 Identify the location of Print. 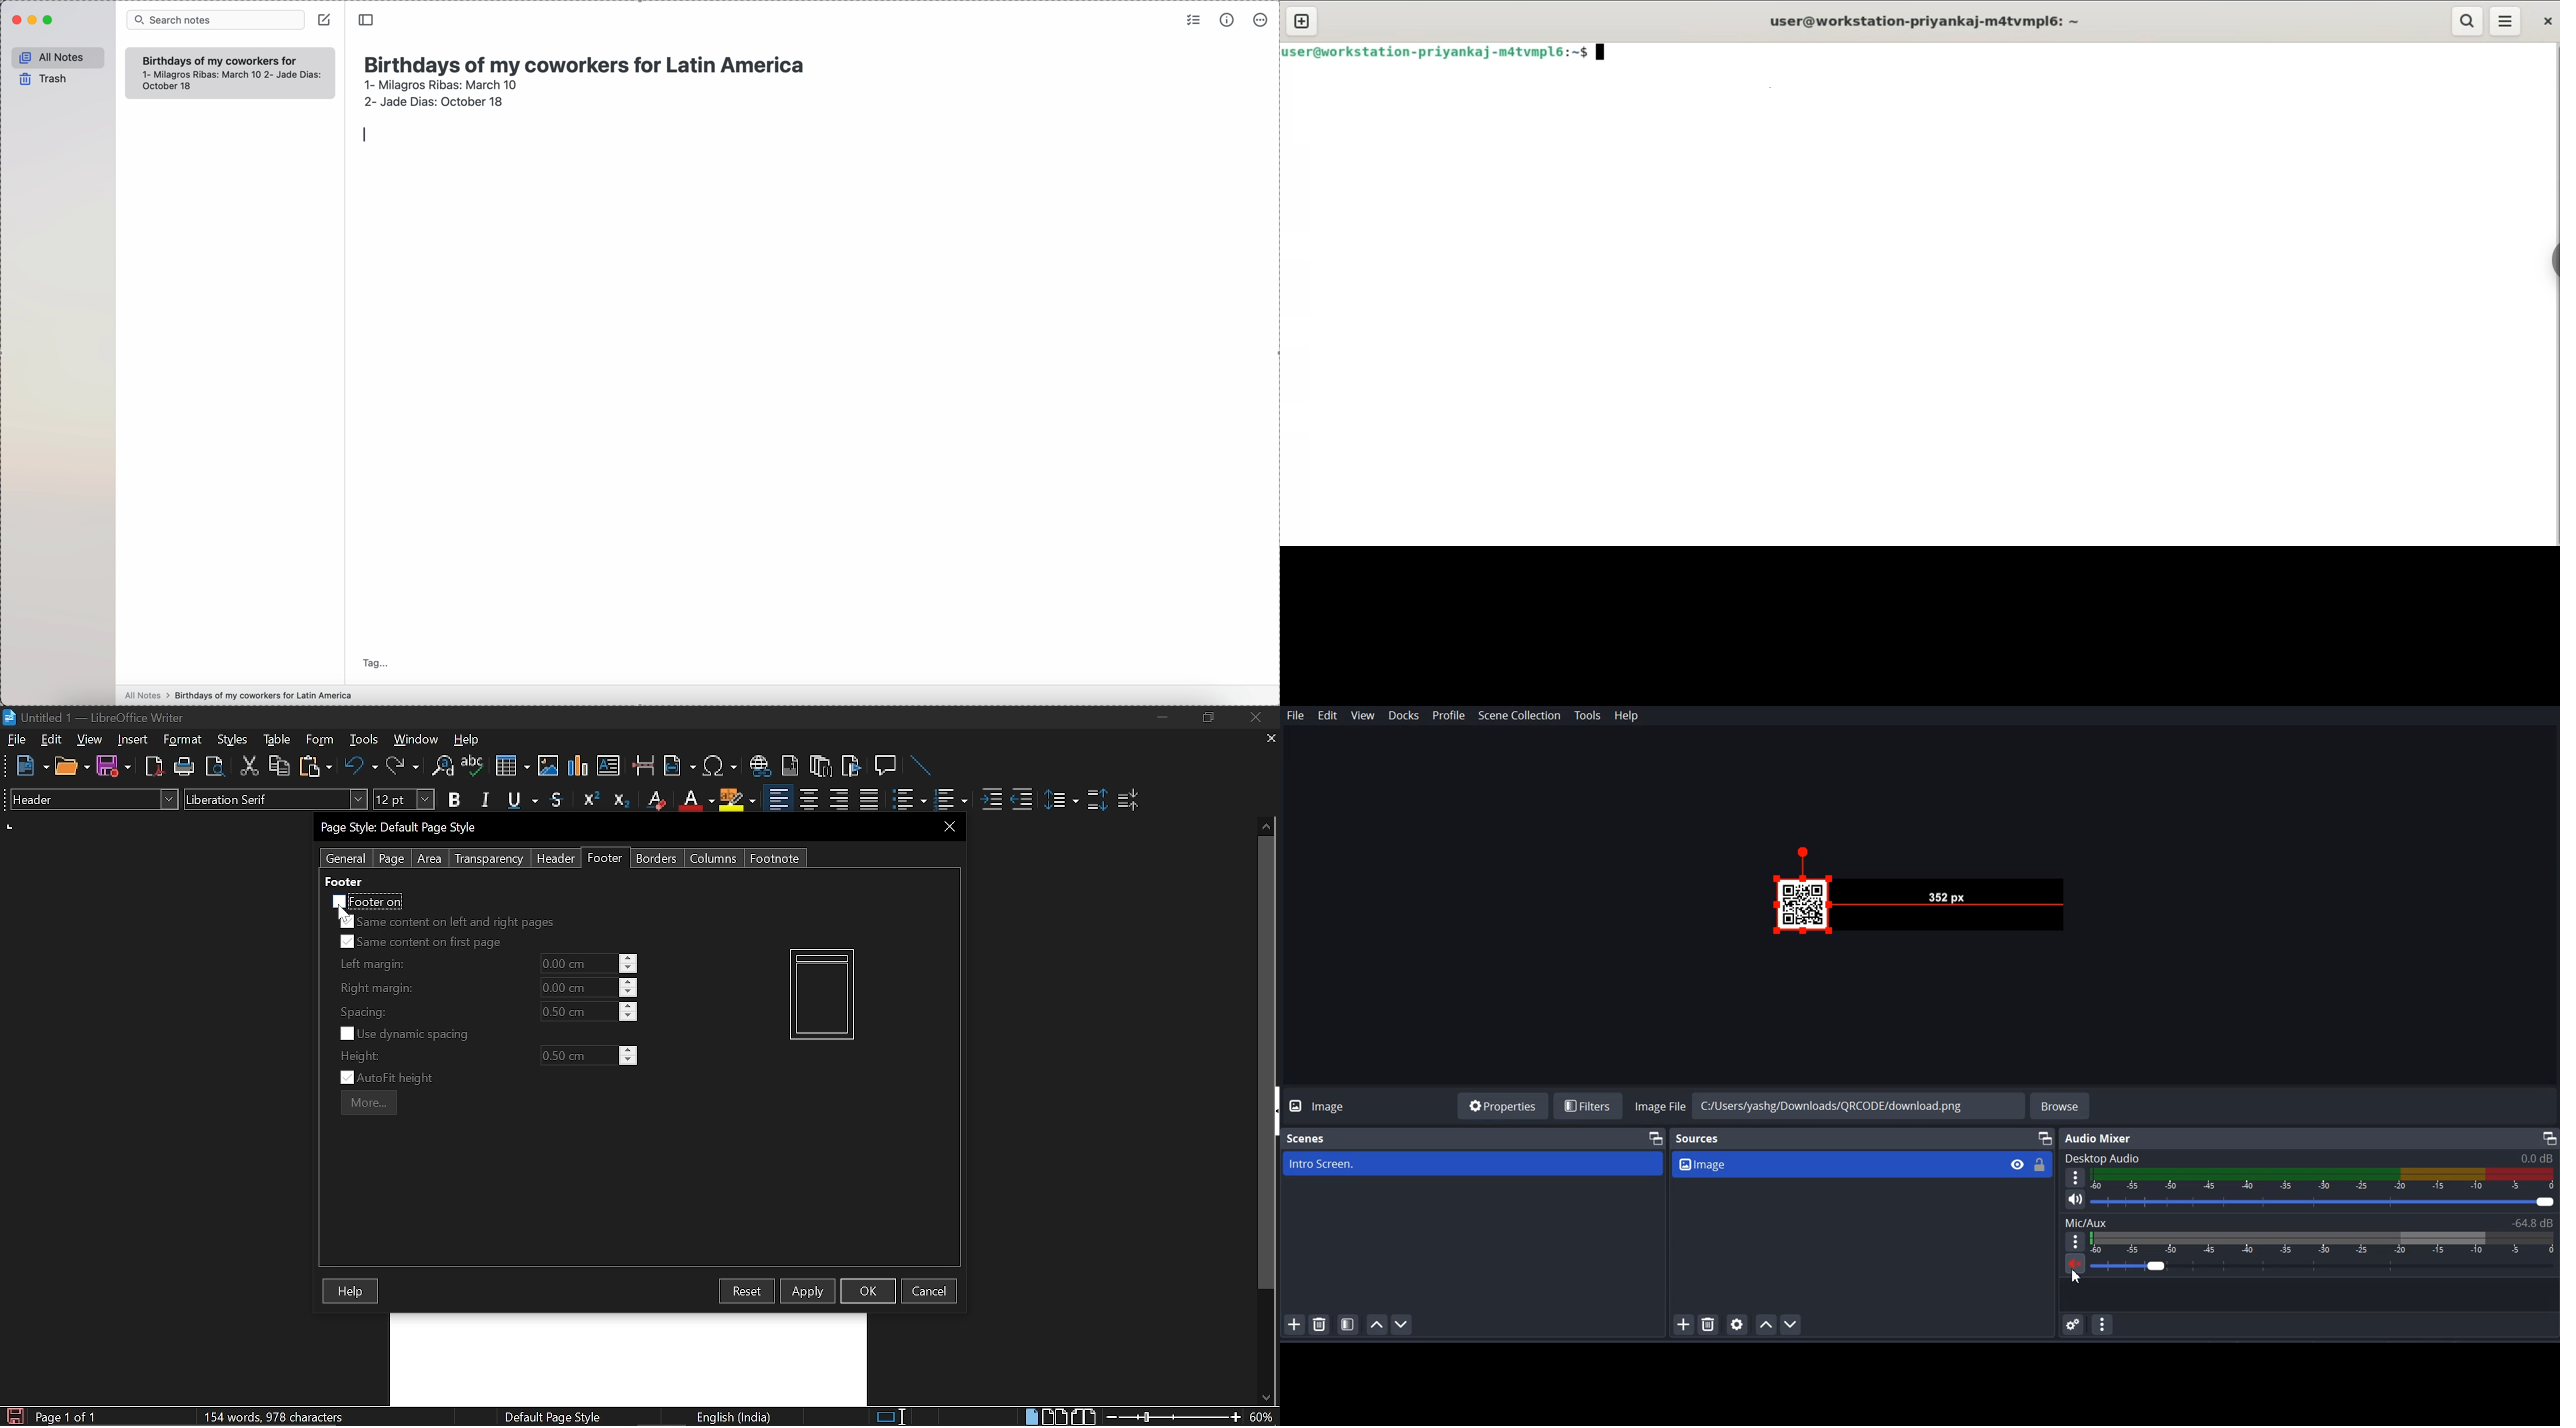
(185, 767).